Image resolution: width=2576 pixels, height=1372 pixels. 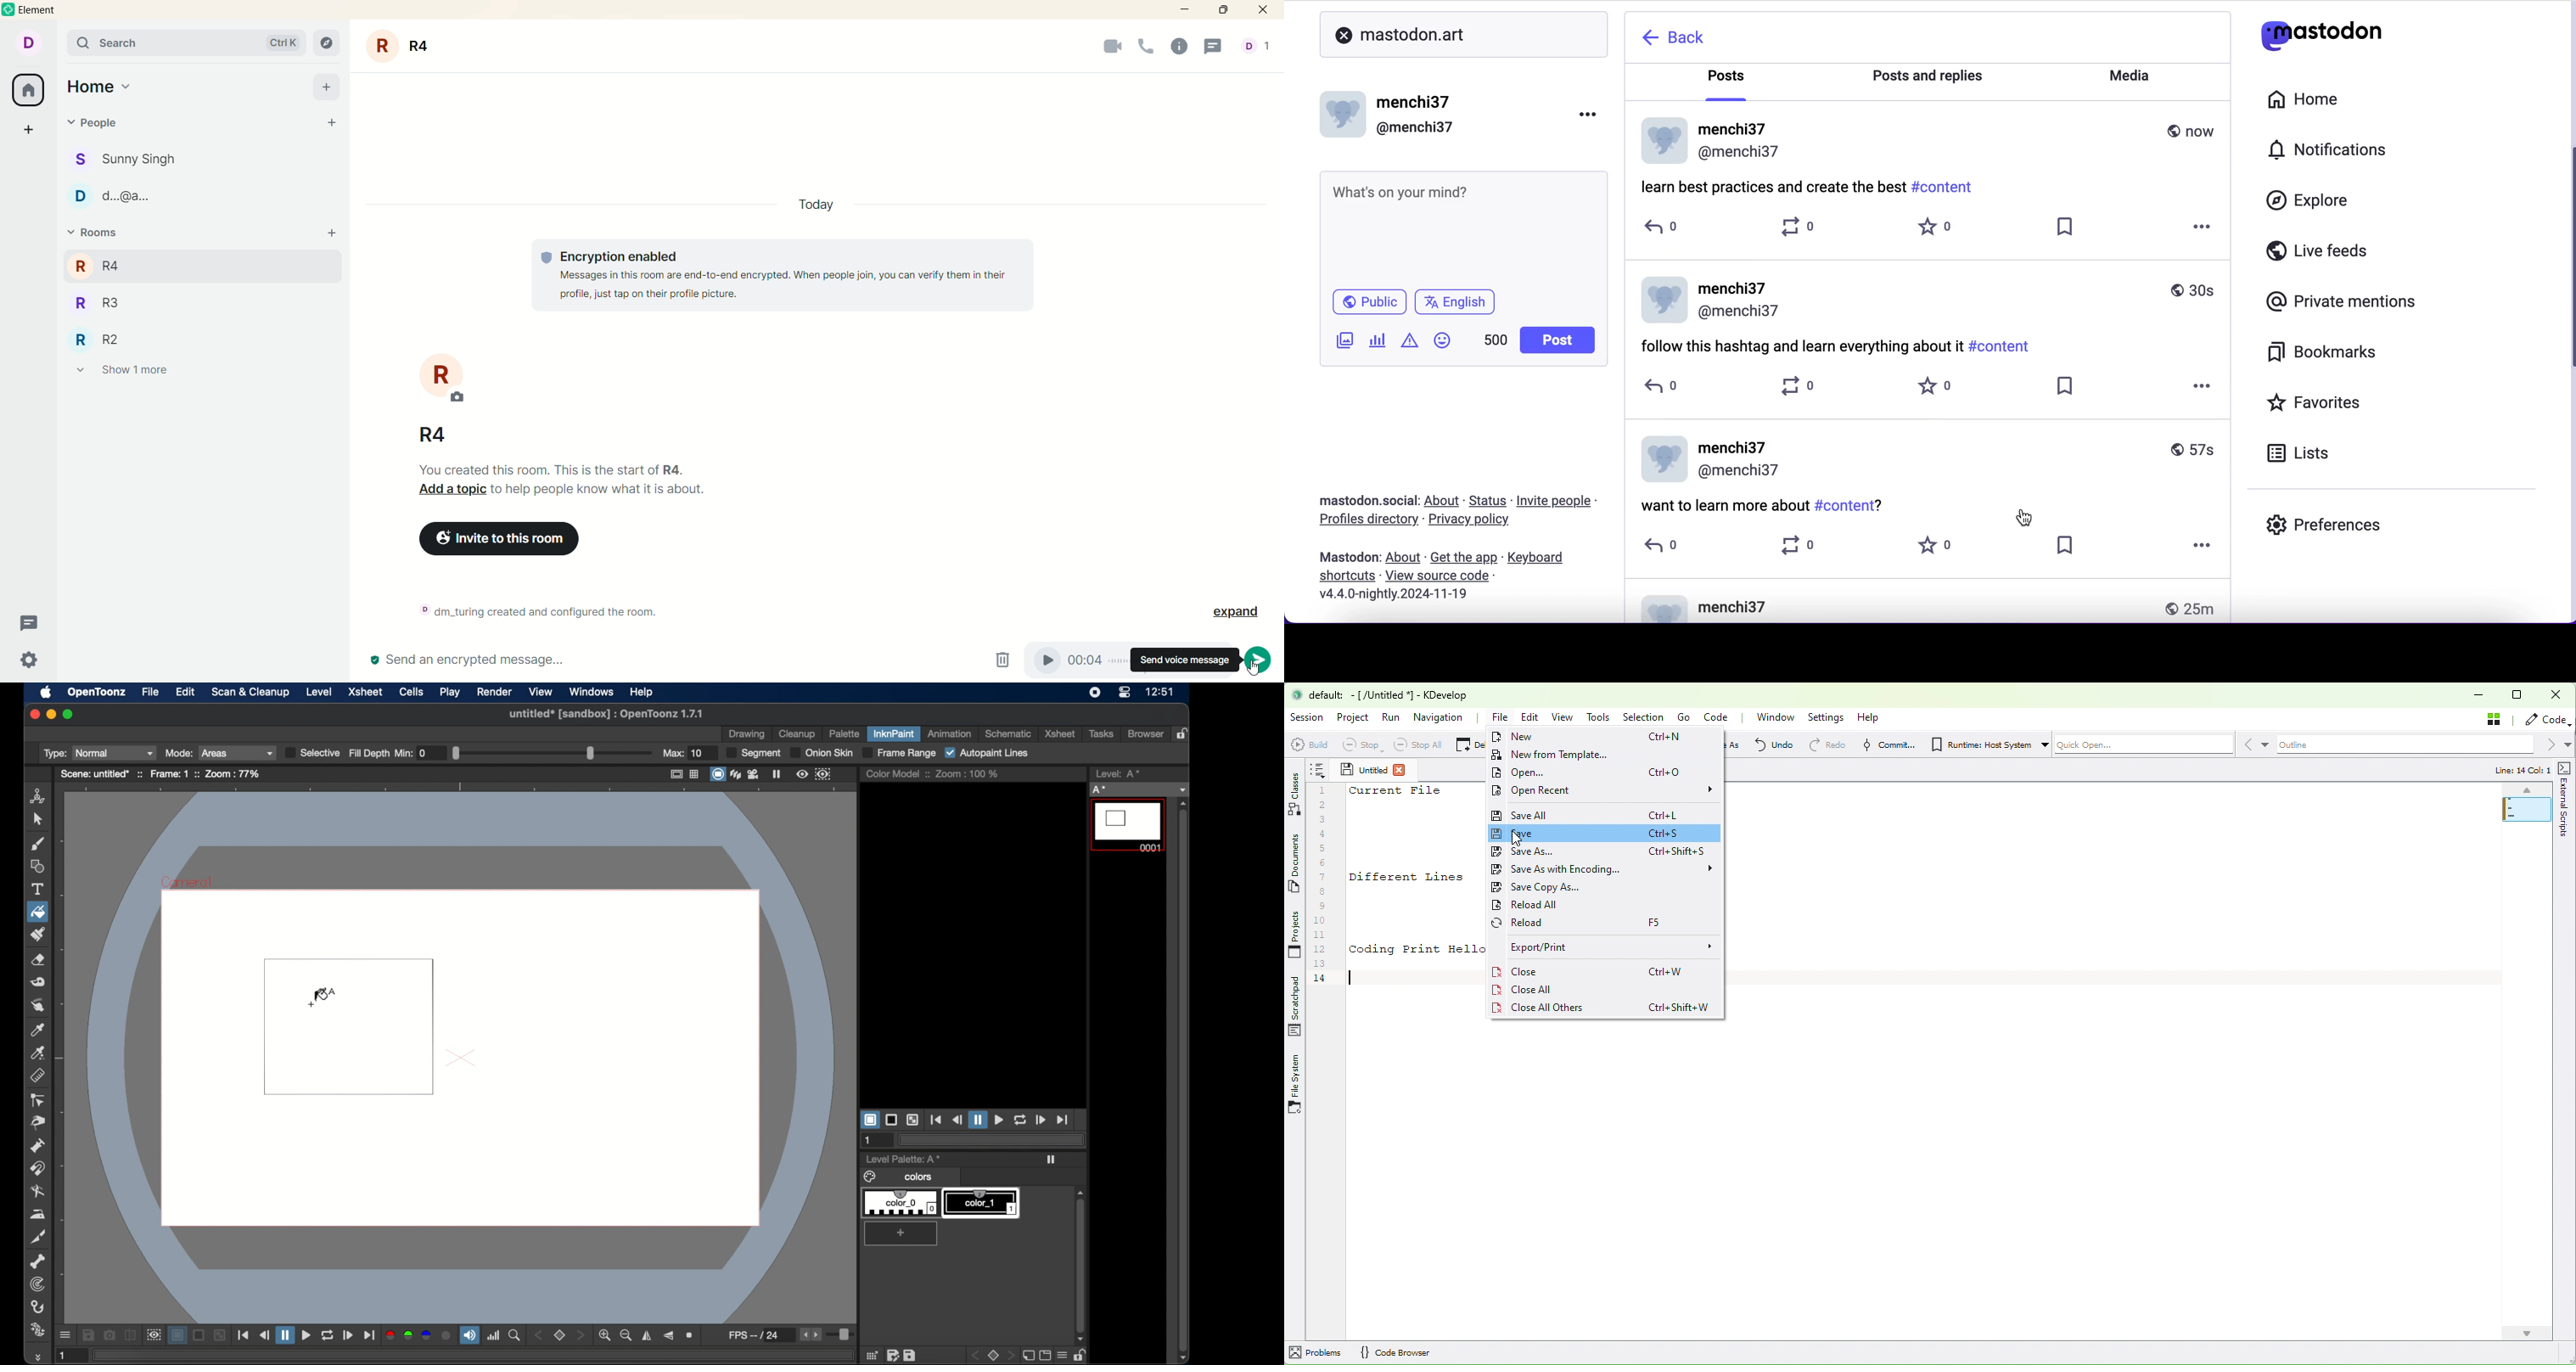 What do you see at coordinates (2563, 839) in the screenshot?
I see `external scripts` at bounding box center [2563, 839].